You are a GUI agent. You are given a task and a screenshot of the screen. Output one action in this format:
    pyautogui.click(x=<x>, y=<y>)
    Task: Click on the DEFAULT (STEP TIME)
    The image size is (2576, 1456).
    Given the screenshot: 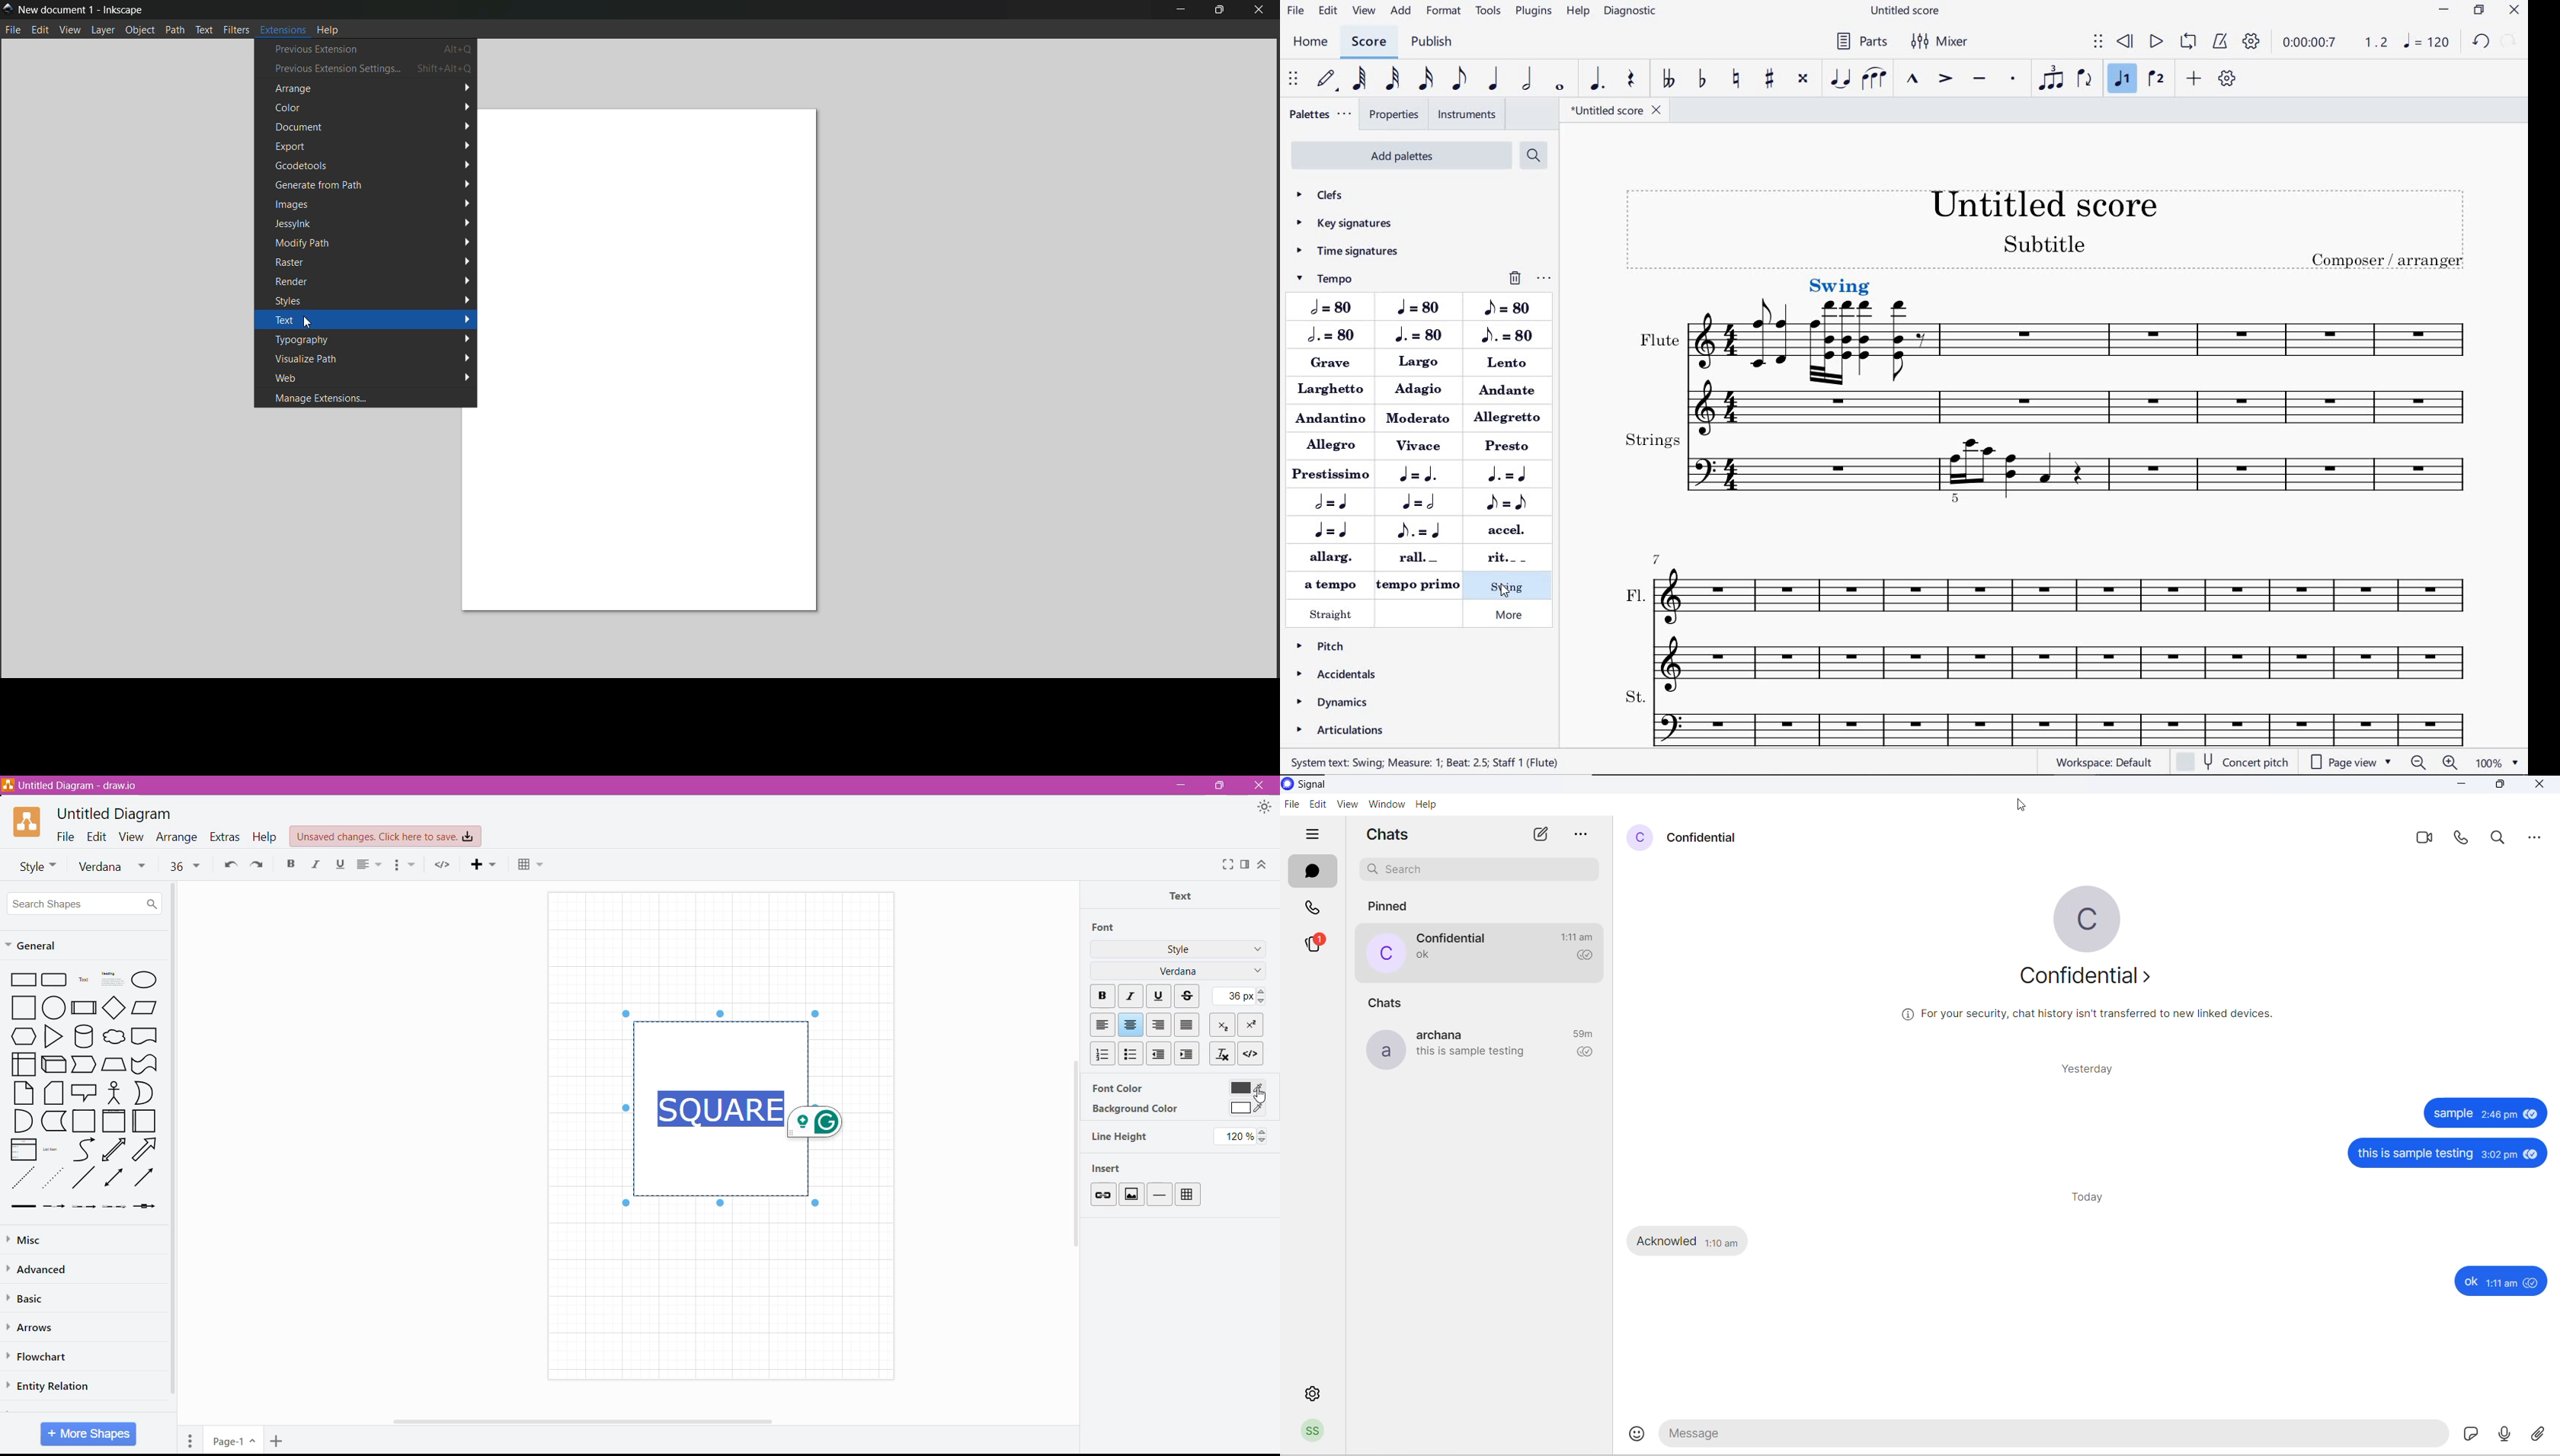 What is the action you would take?
    pyautogui.click(x=1327, y=79)
    